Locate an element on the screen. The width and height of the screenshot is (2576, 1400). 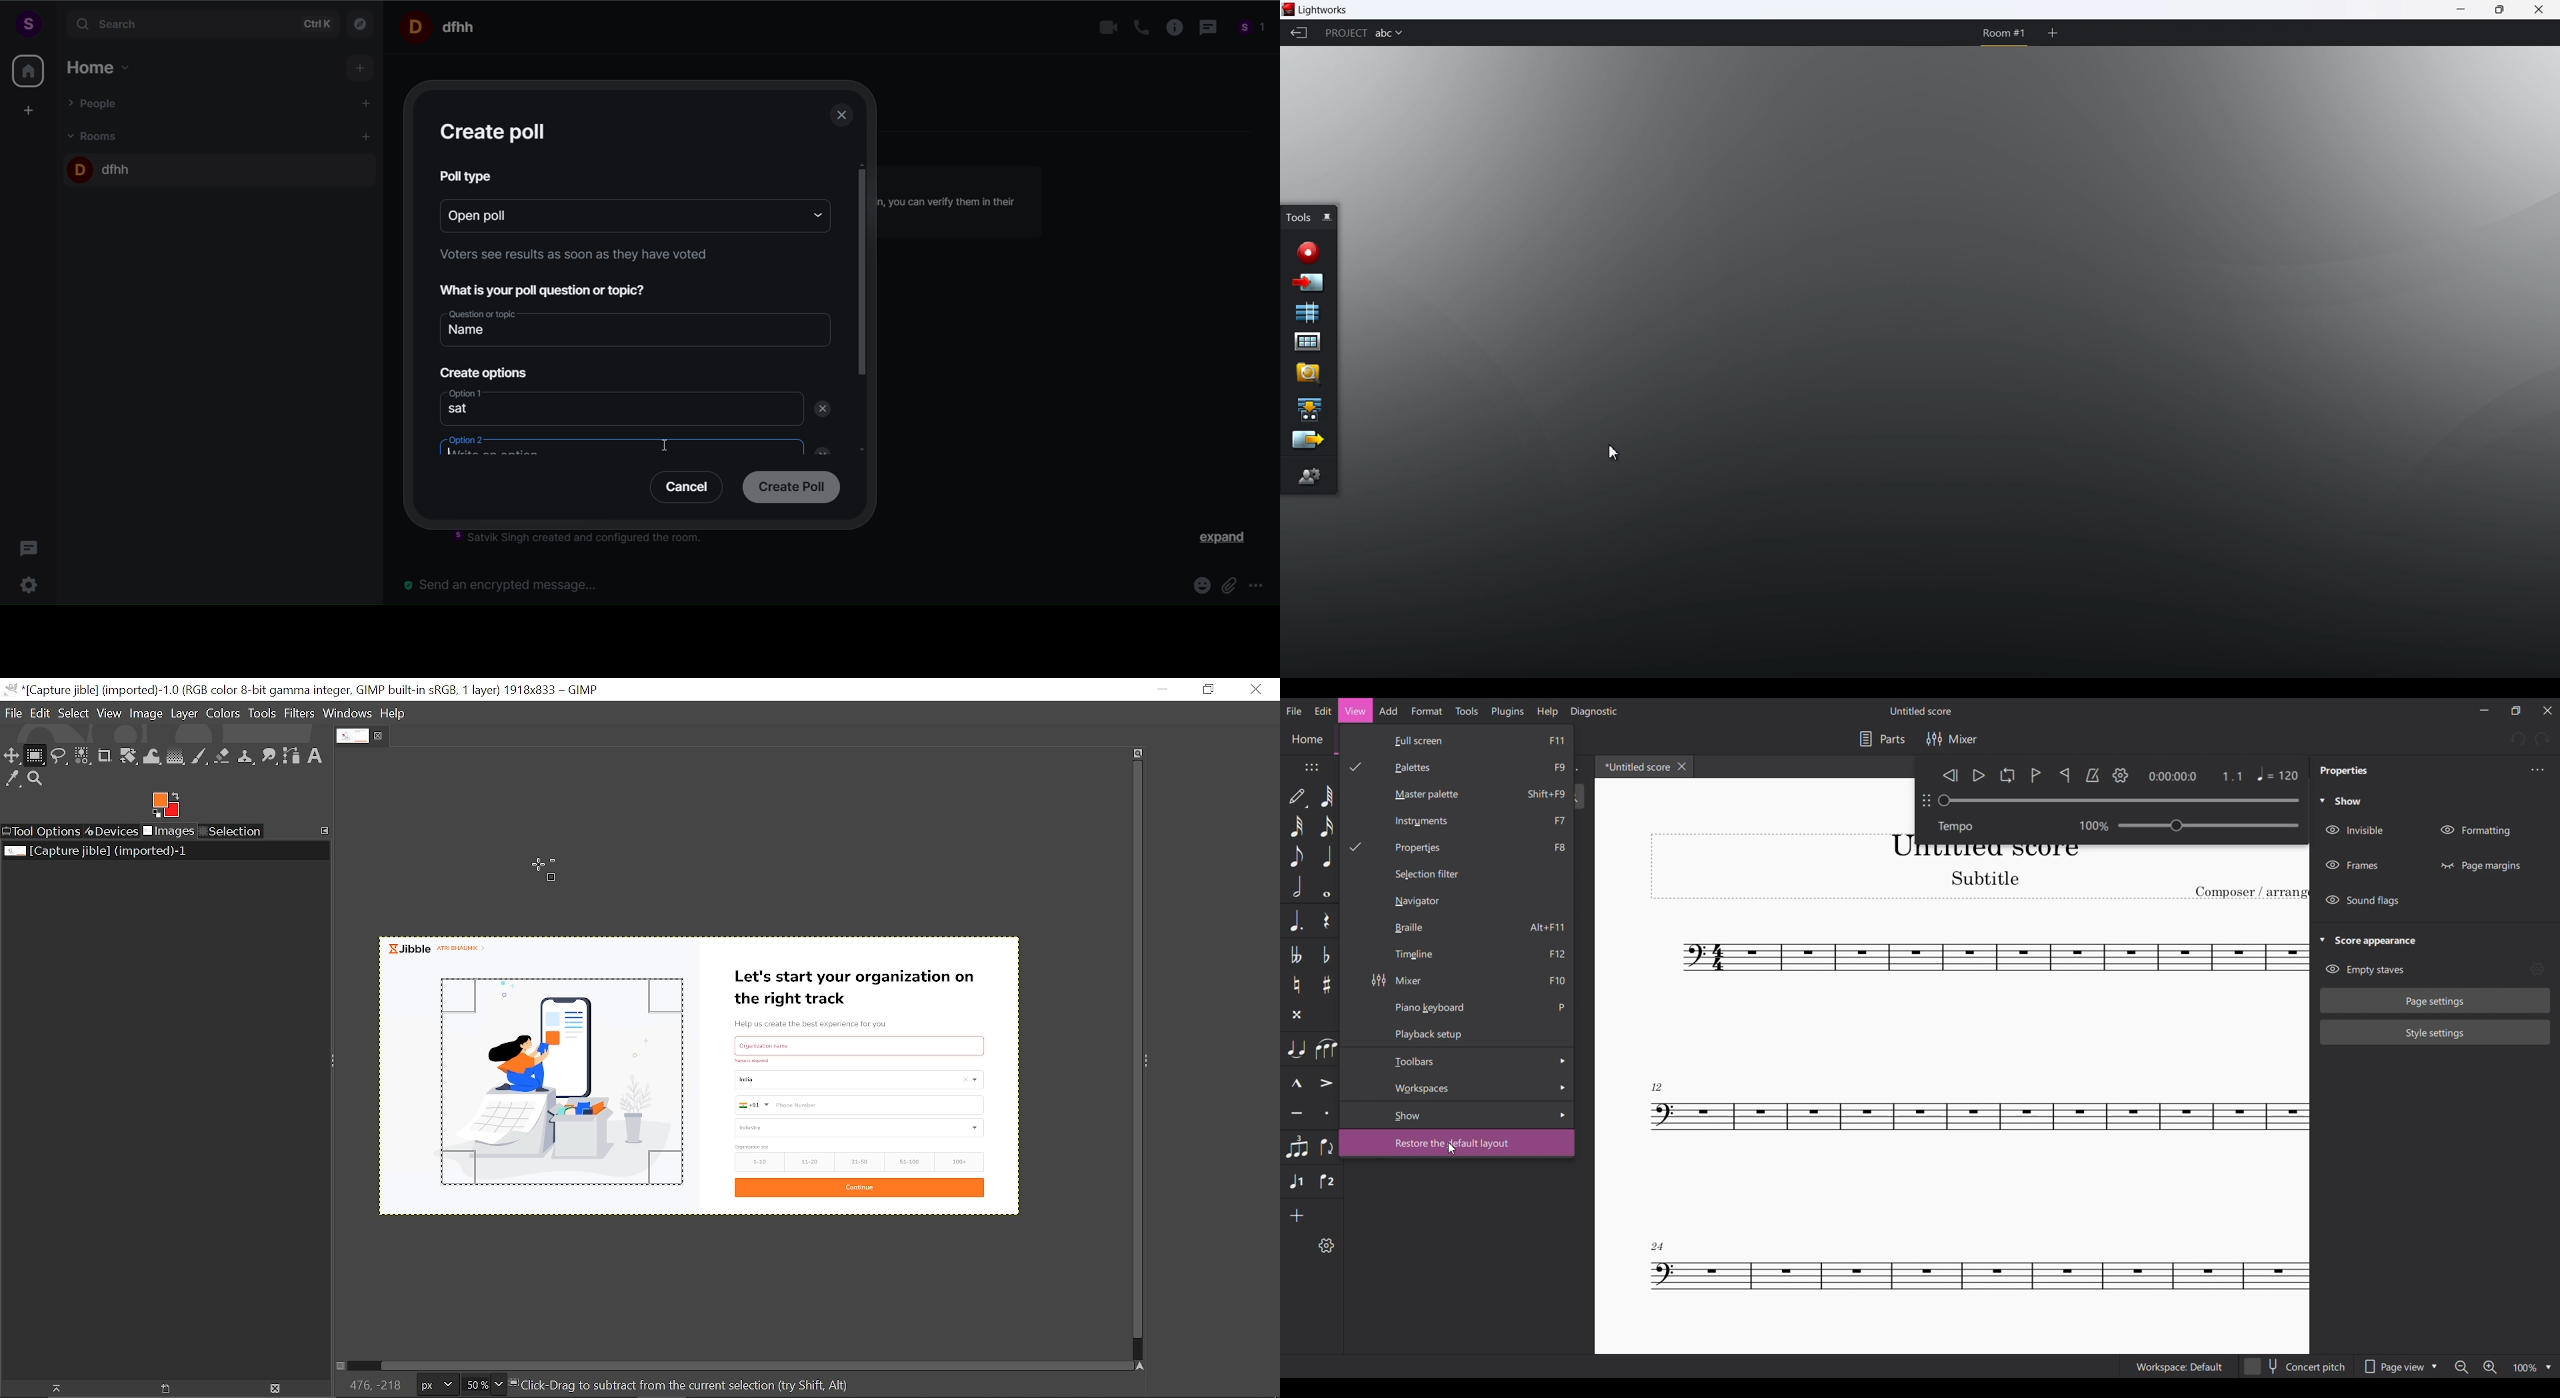
home is located at coordinates (28, 71).